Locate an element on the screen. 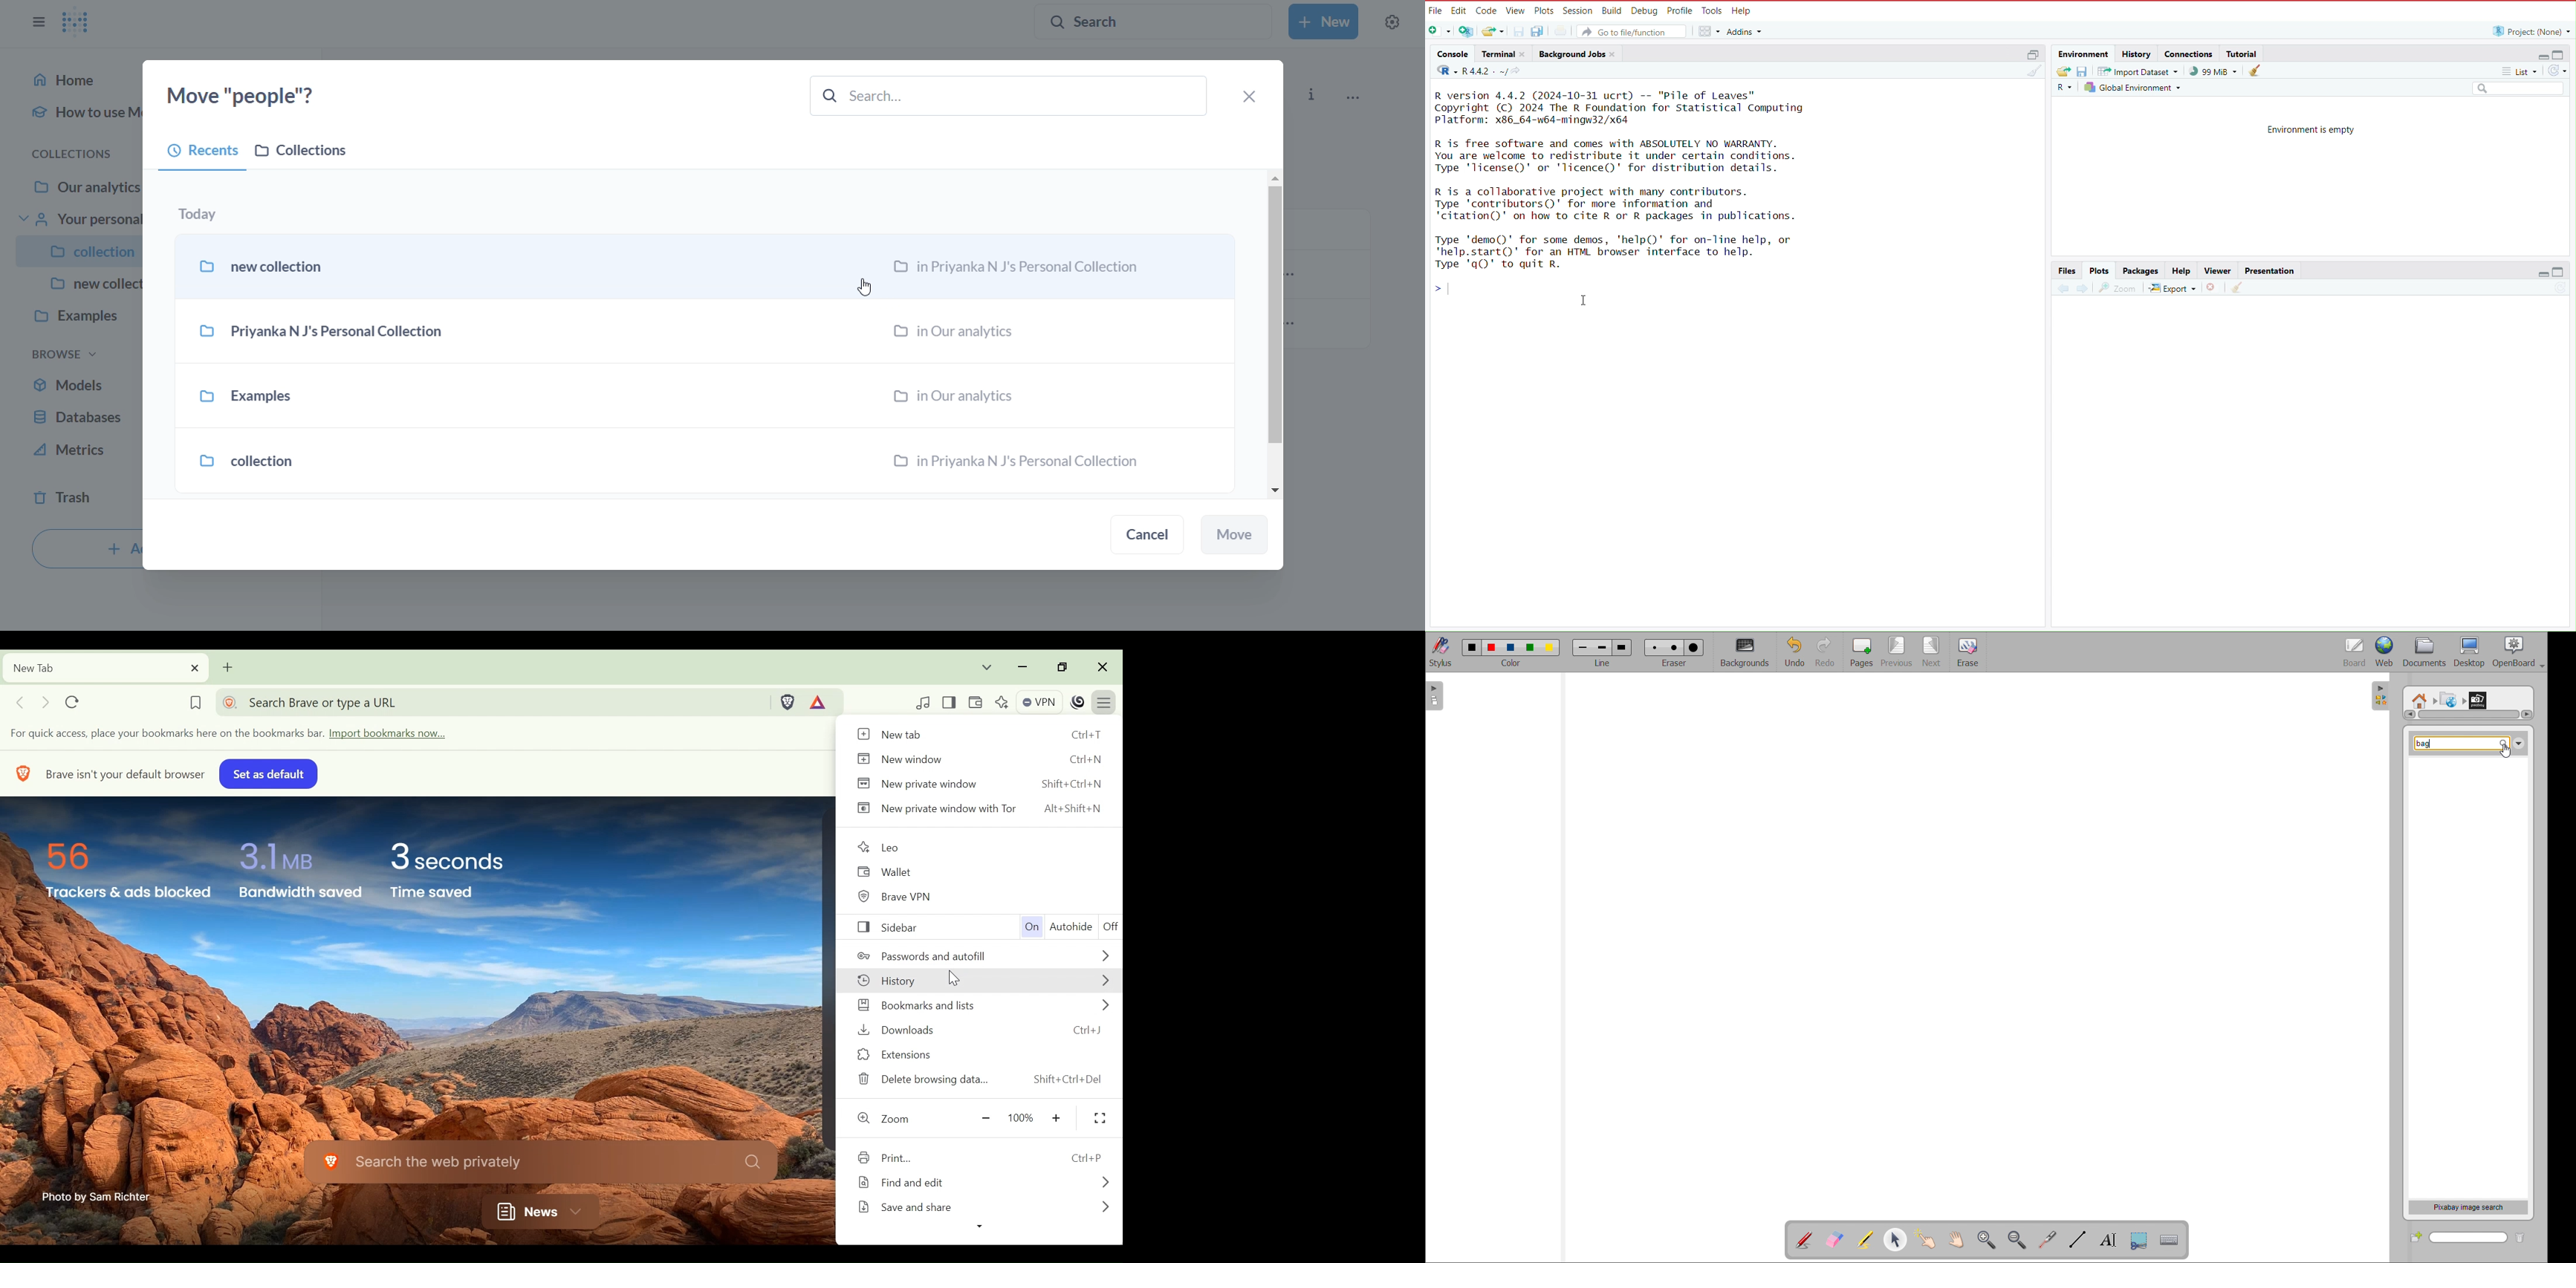 Image resolution: width=2576 pixels, height=1288 pixels. go to file/function is located at coordinates (1633, 31).